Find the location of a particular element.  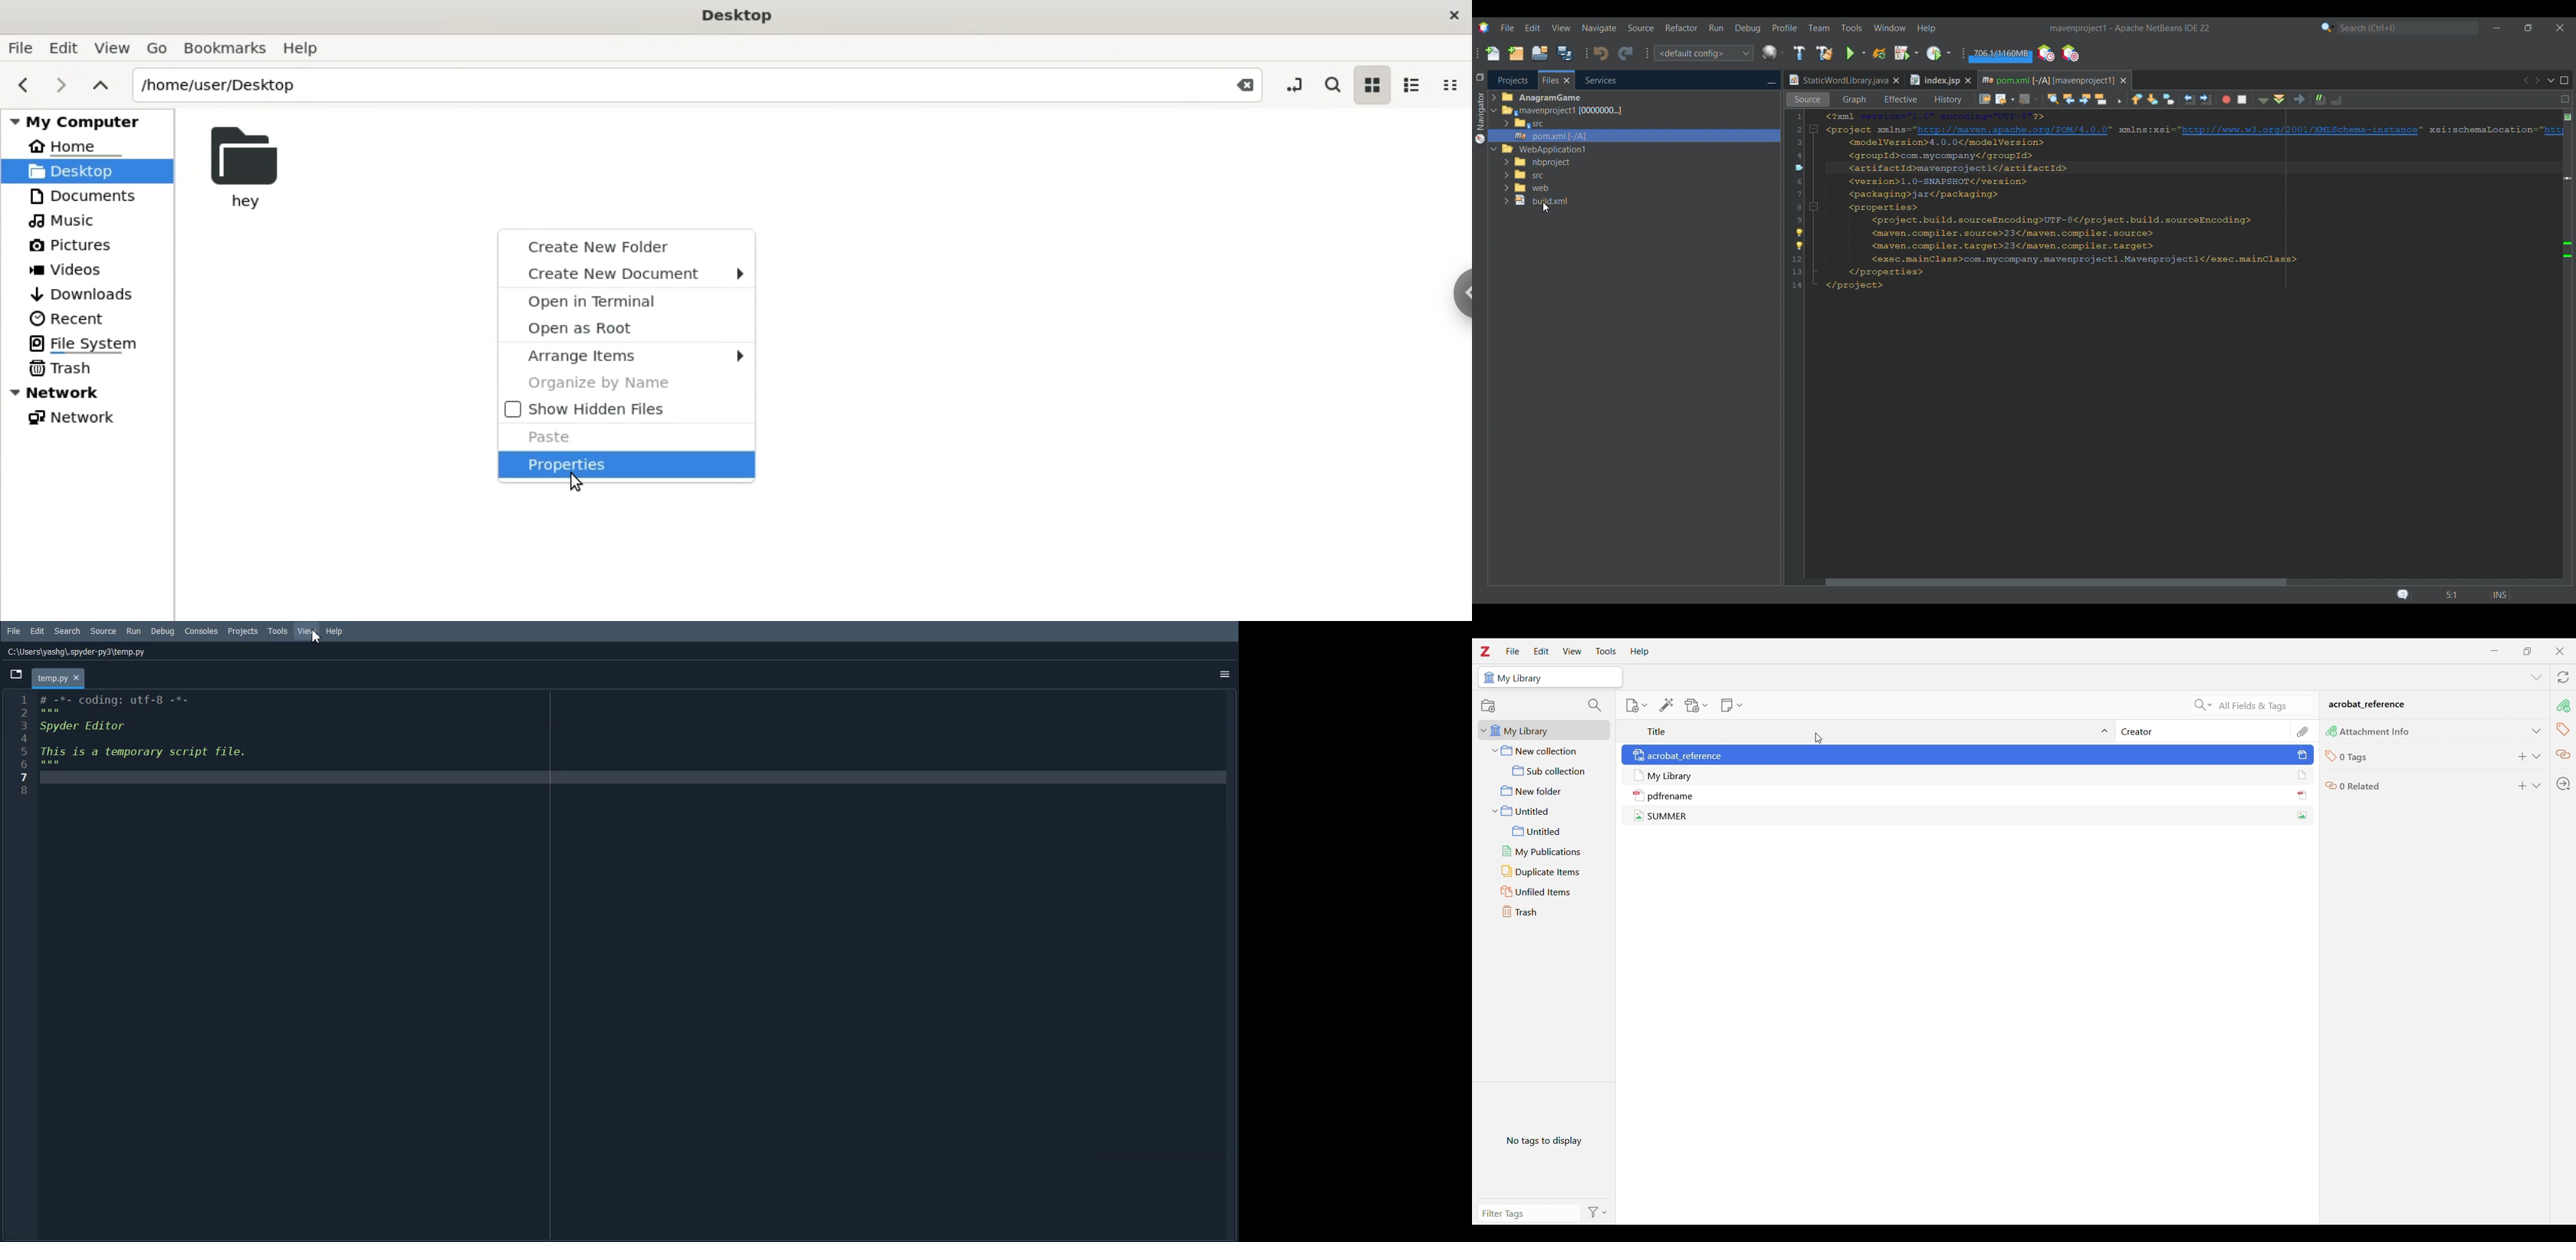

Sync with zotero.org is located at coordinates (2563, 677).